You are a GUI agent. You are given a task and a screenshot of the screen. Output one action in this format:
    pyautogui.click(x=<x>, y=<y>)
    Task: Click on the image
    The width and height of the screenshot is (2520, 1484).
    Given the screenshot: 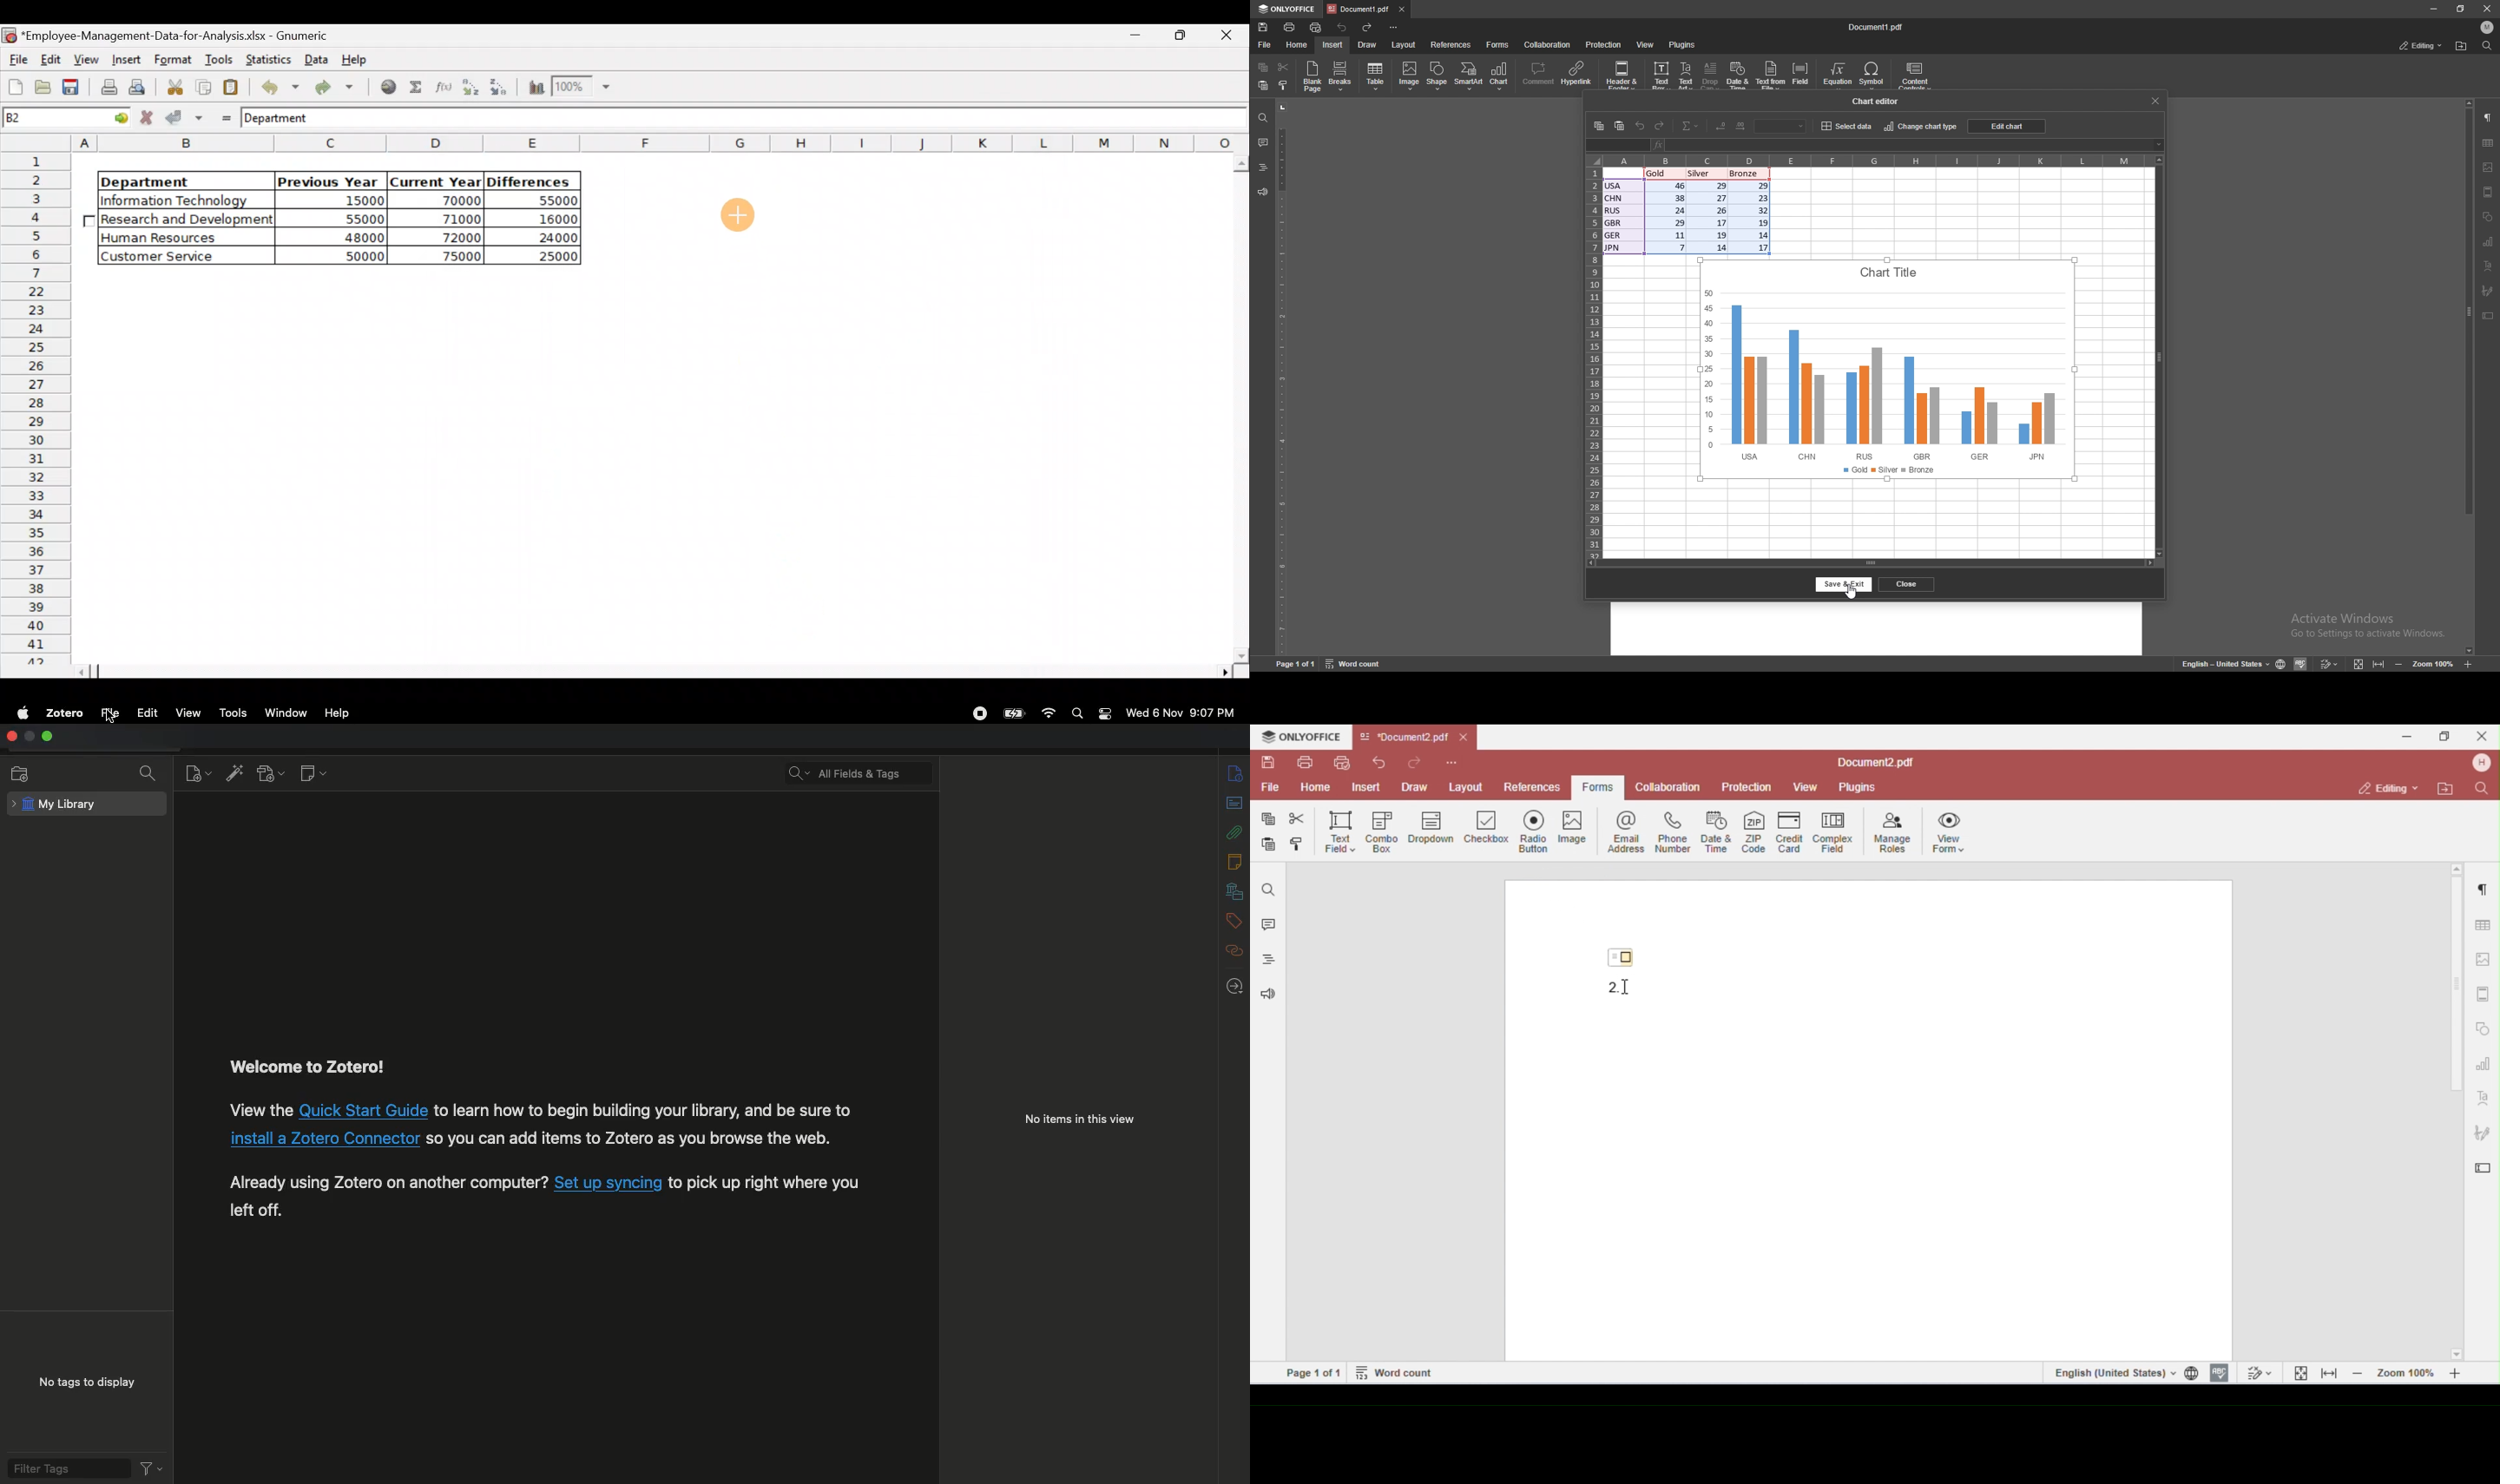 What is the action you would take?
    pyautogui.click(x=2489, y=167)
    